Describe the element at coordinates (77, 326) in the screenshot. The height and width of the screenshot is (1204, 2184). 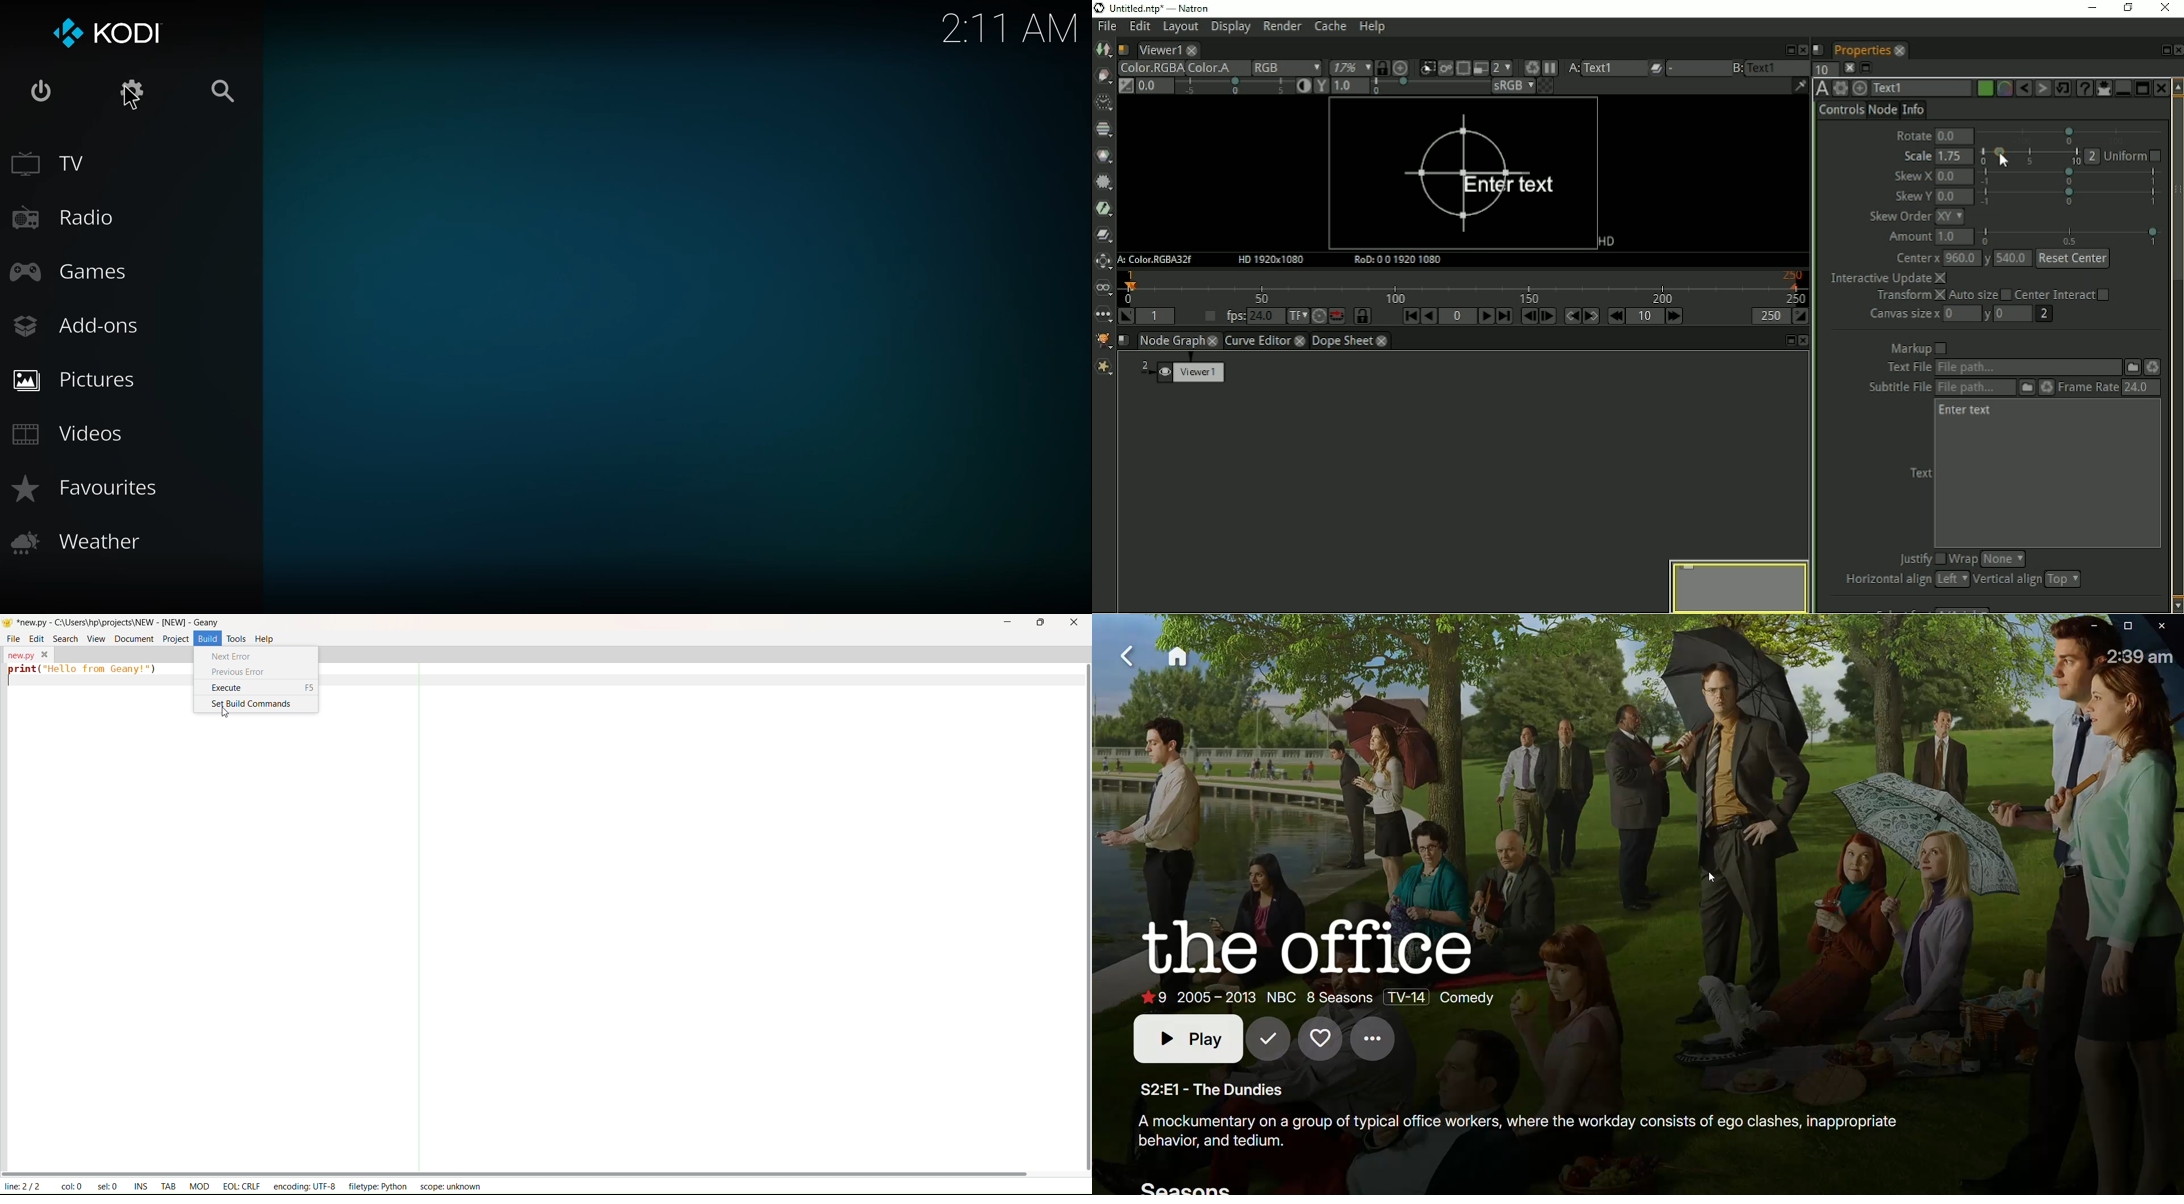
I see `add-ons` at that location.